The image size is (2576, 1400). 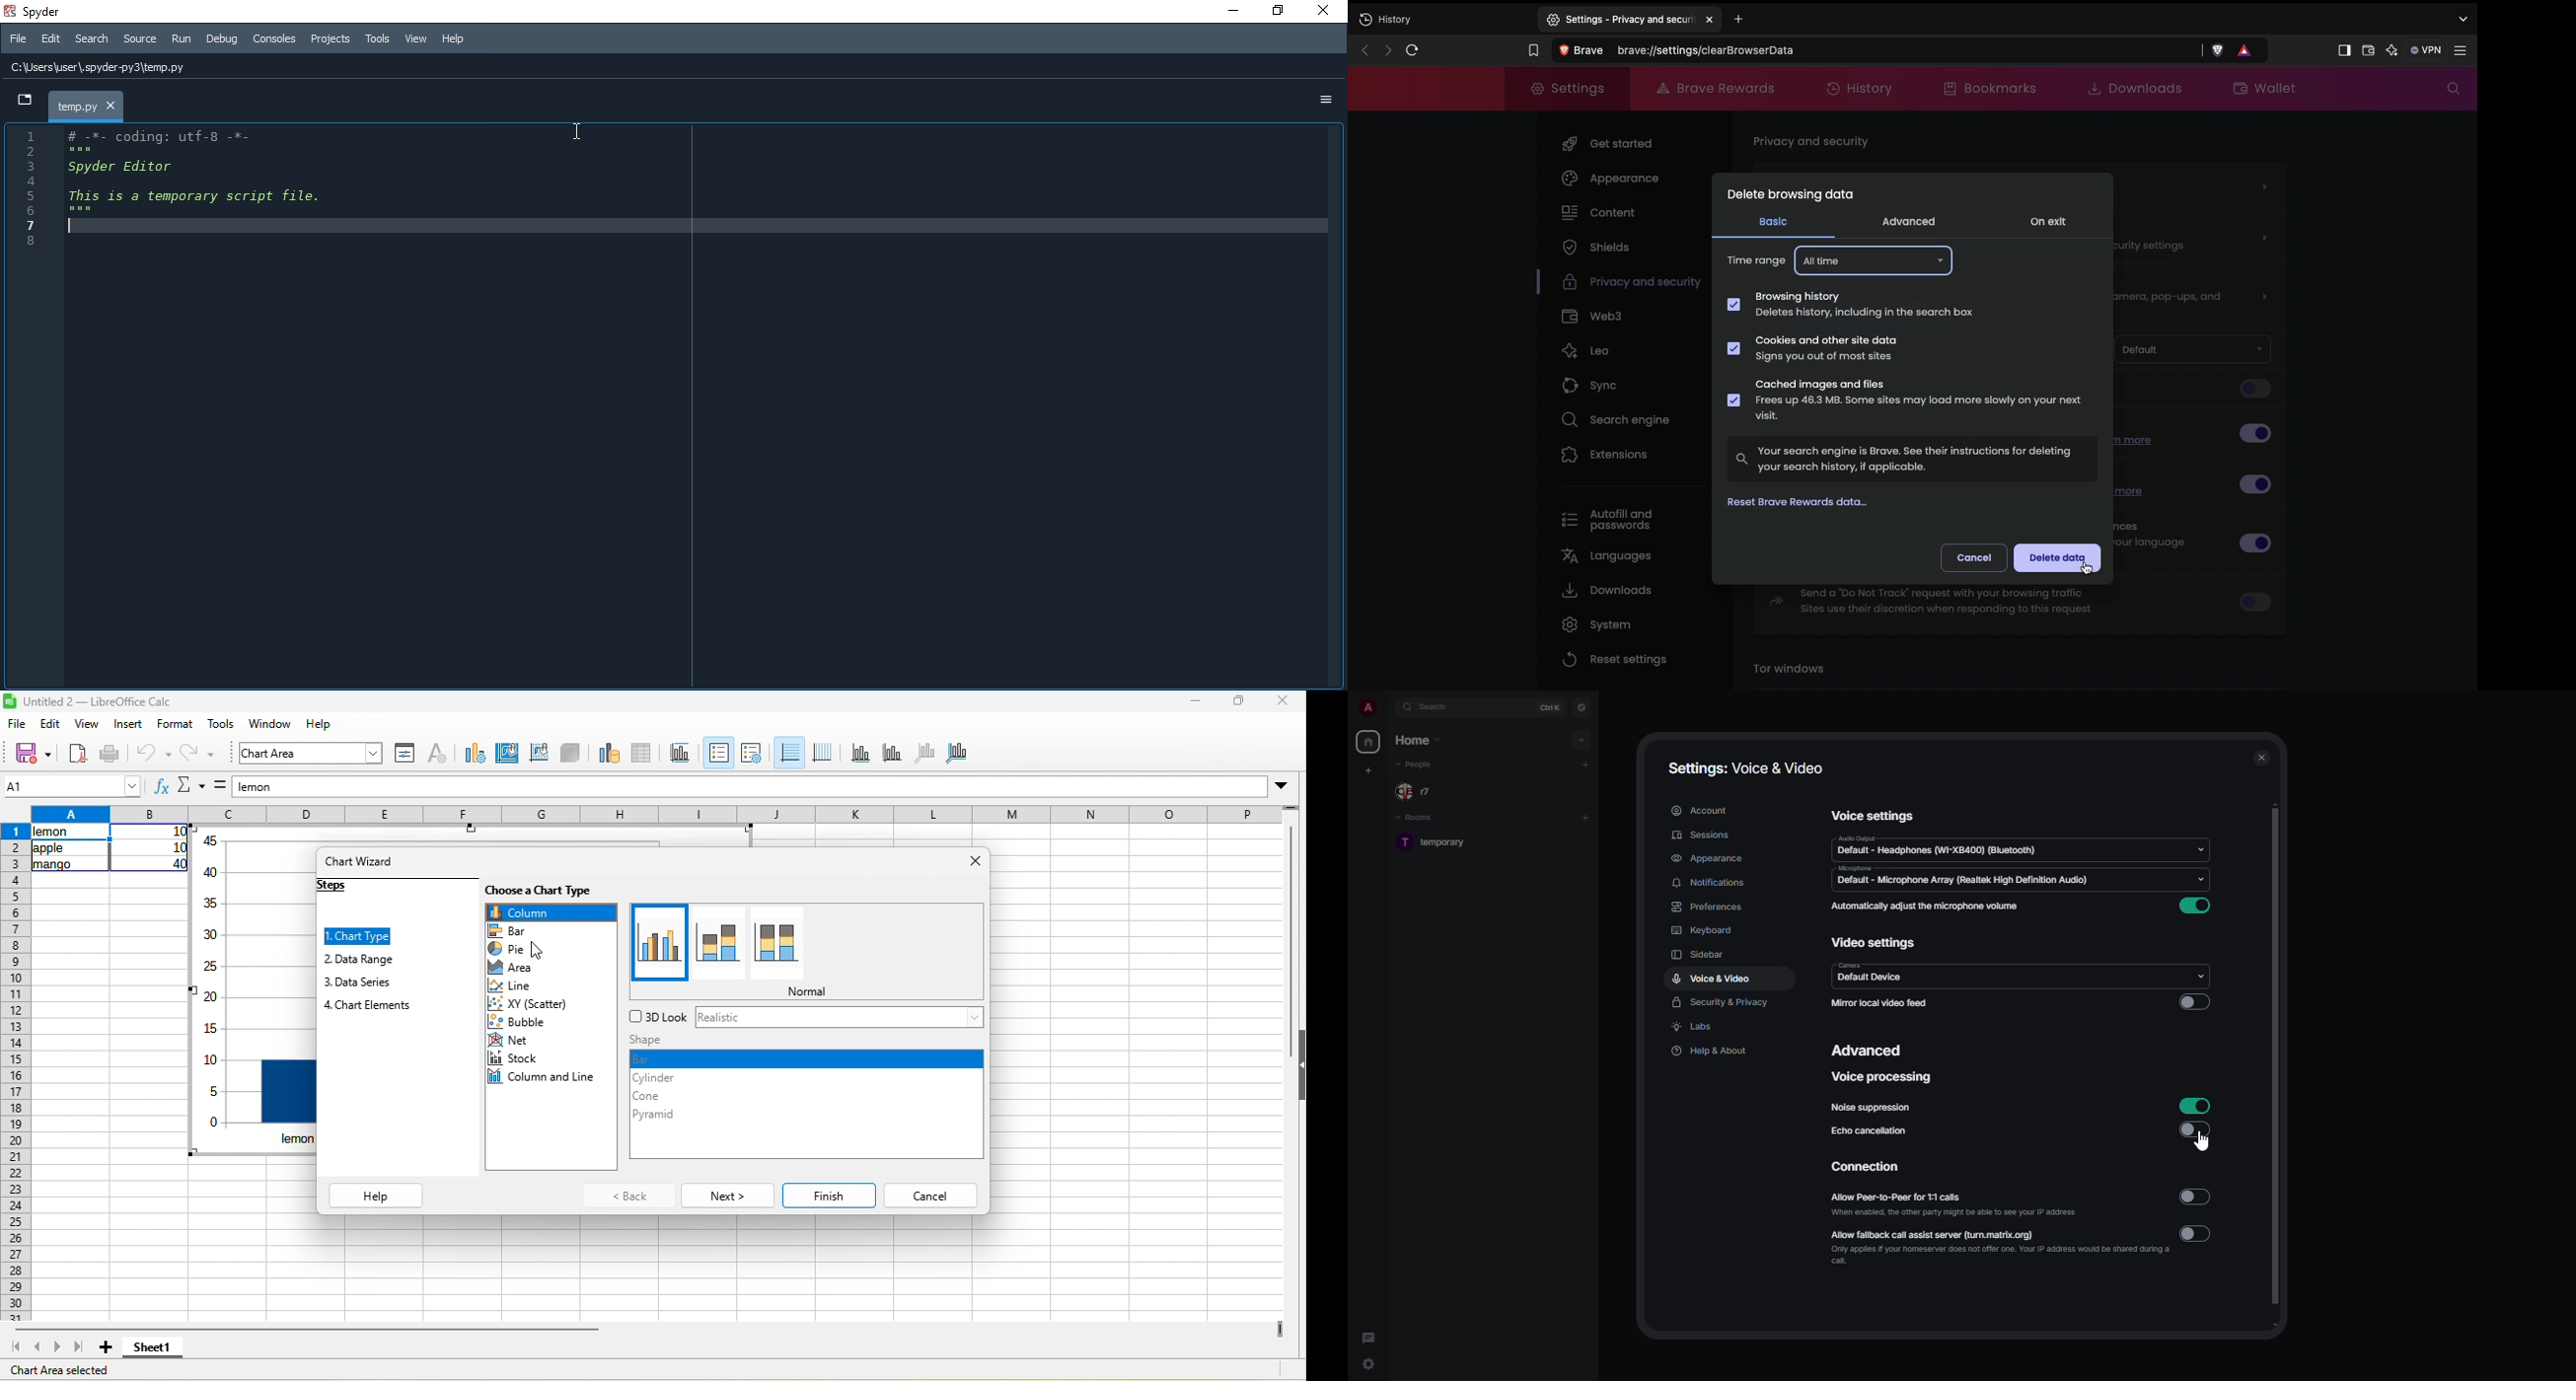 I want to click on 5 This 1s a temporary script file., so click(x=174, y=195).